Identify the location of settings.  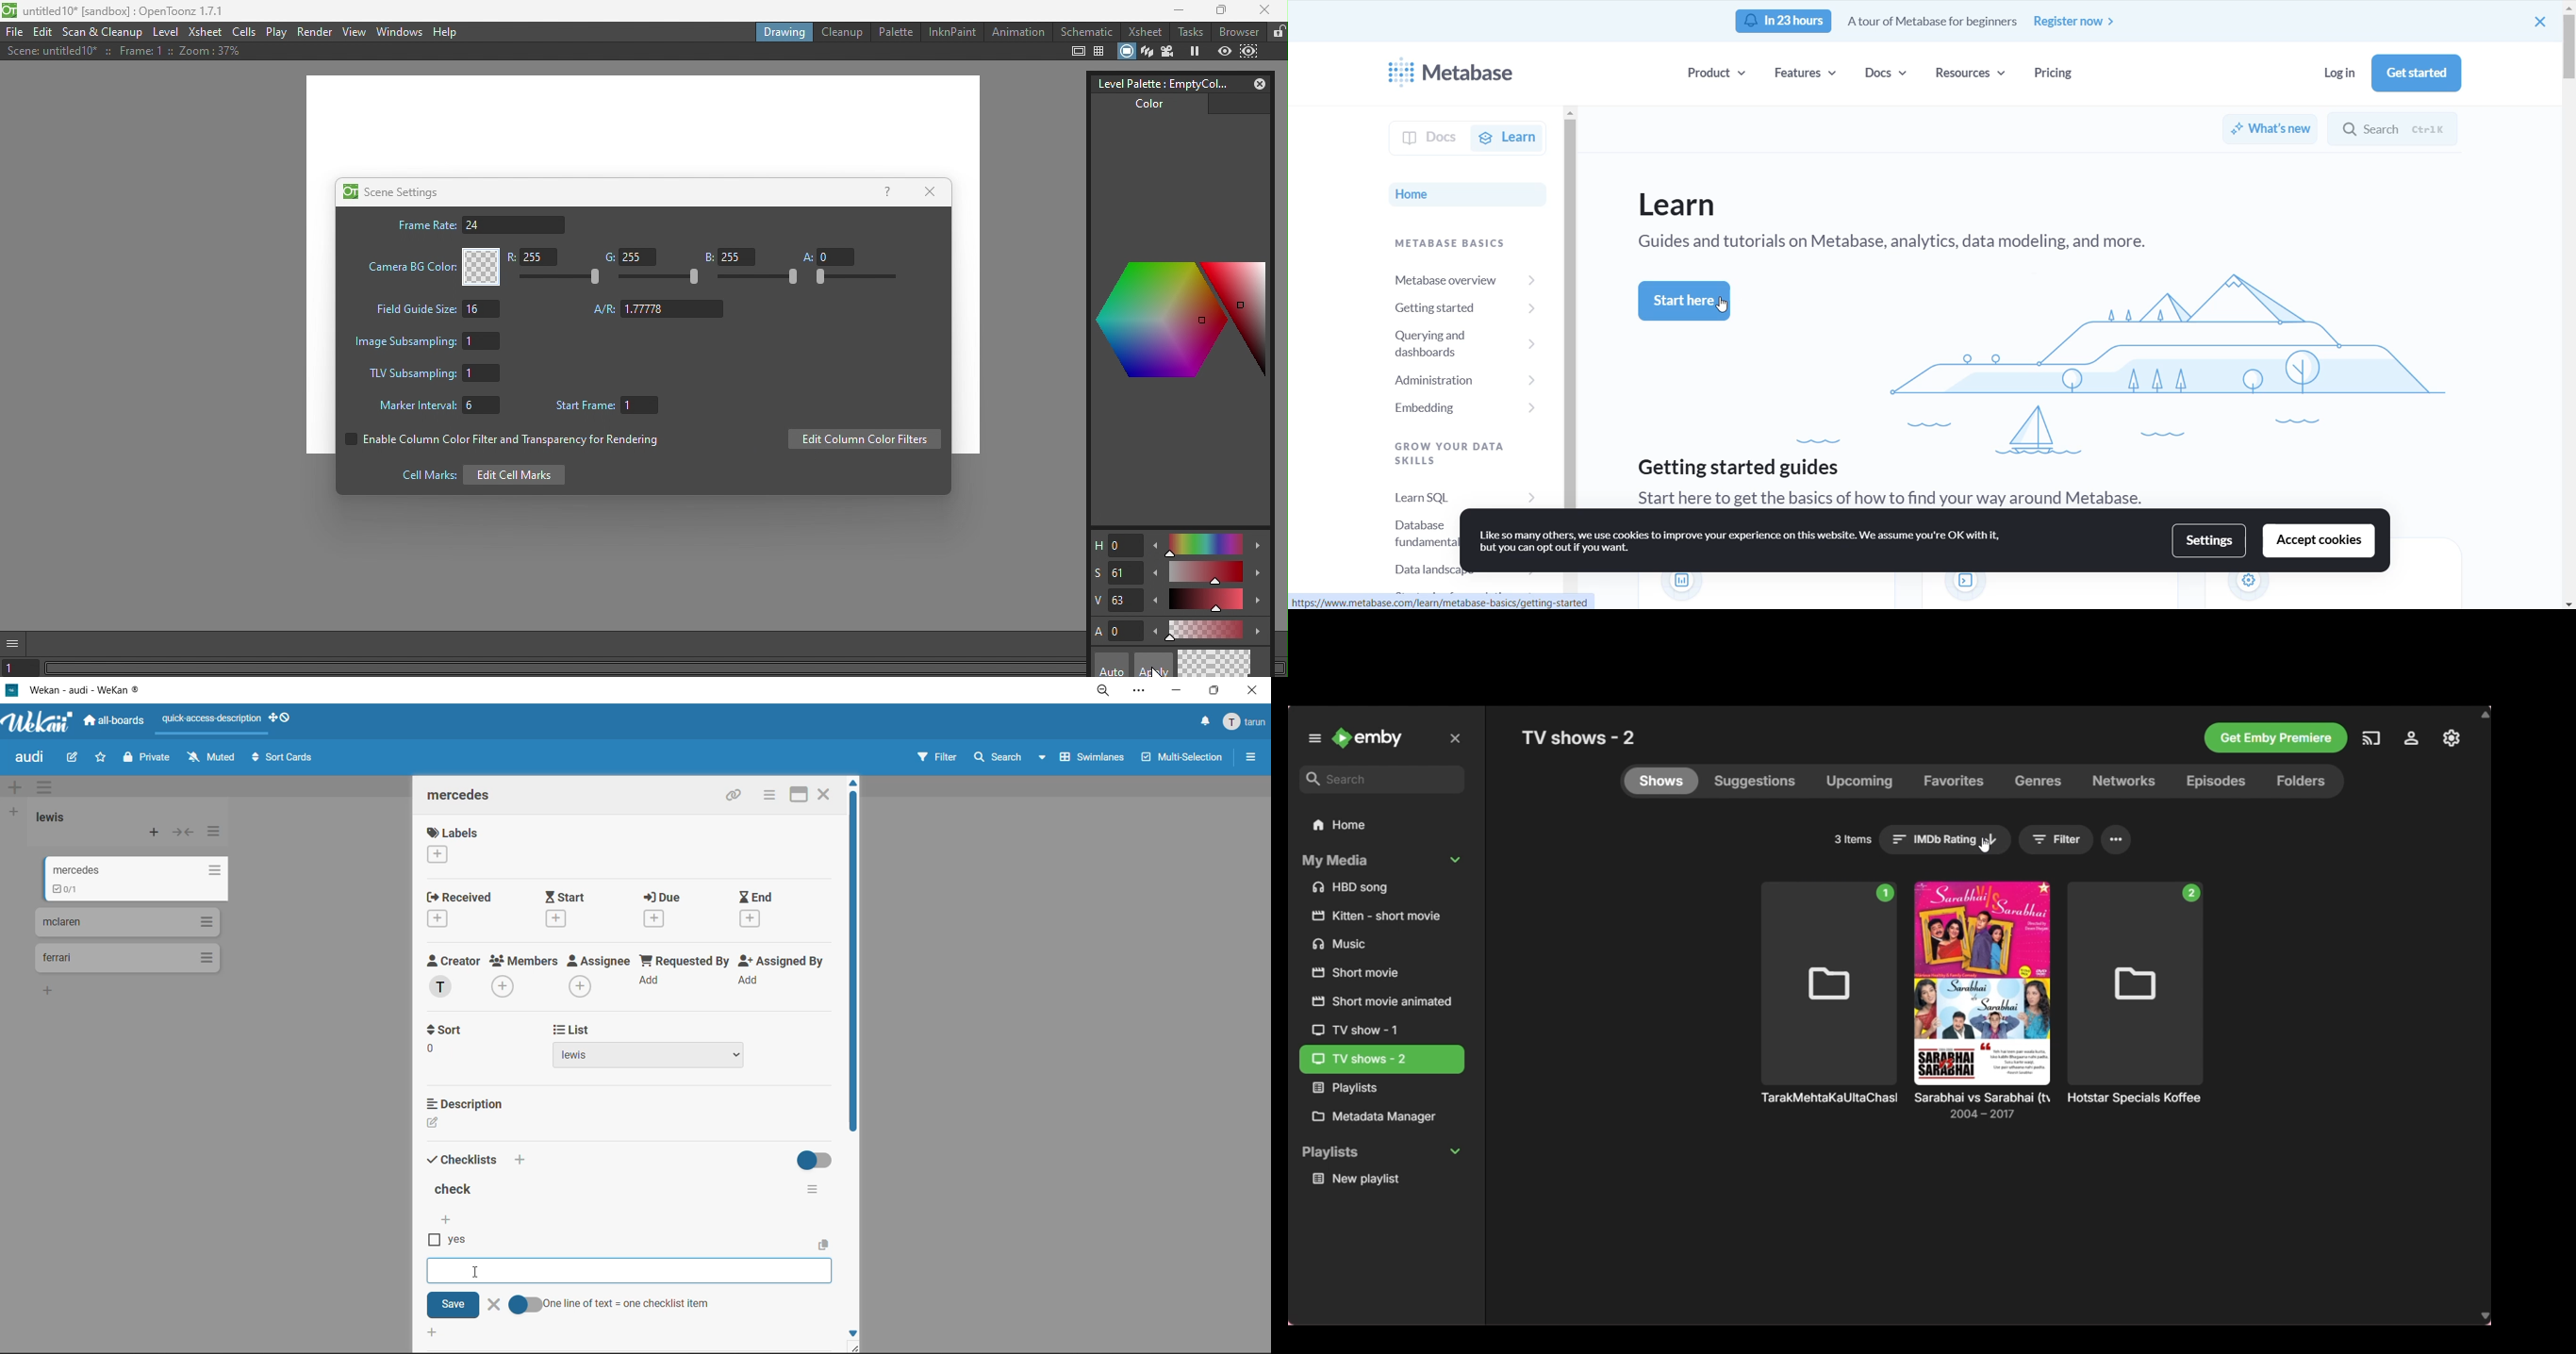
(1143, 693).